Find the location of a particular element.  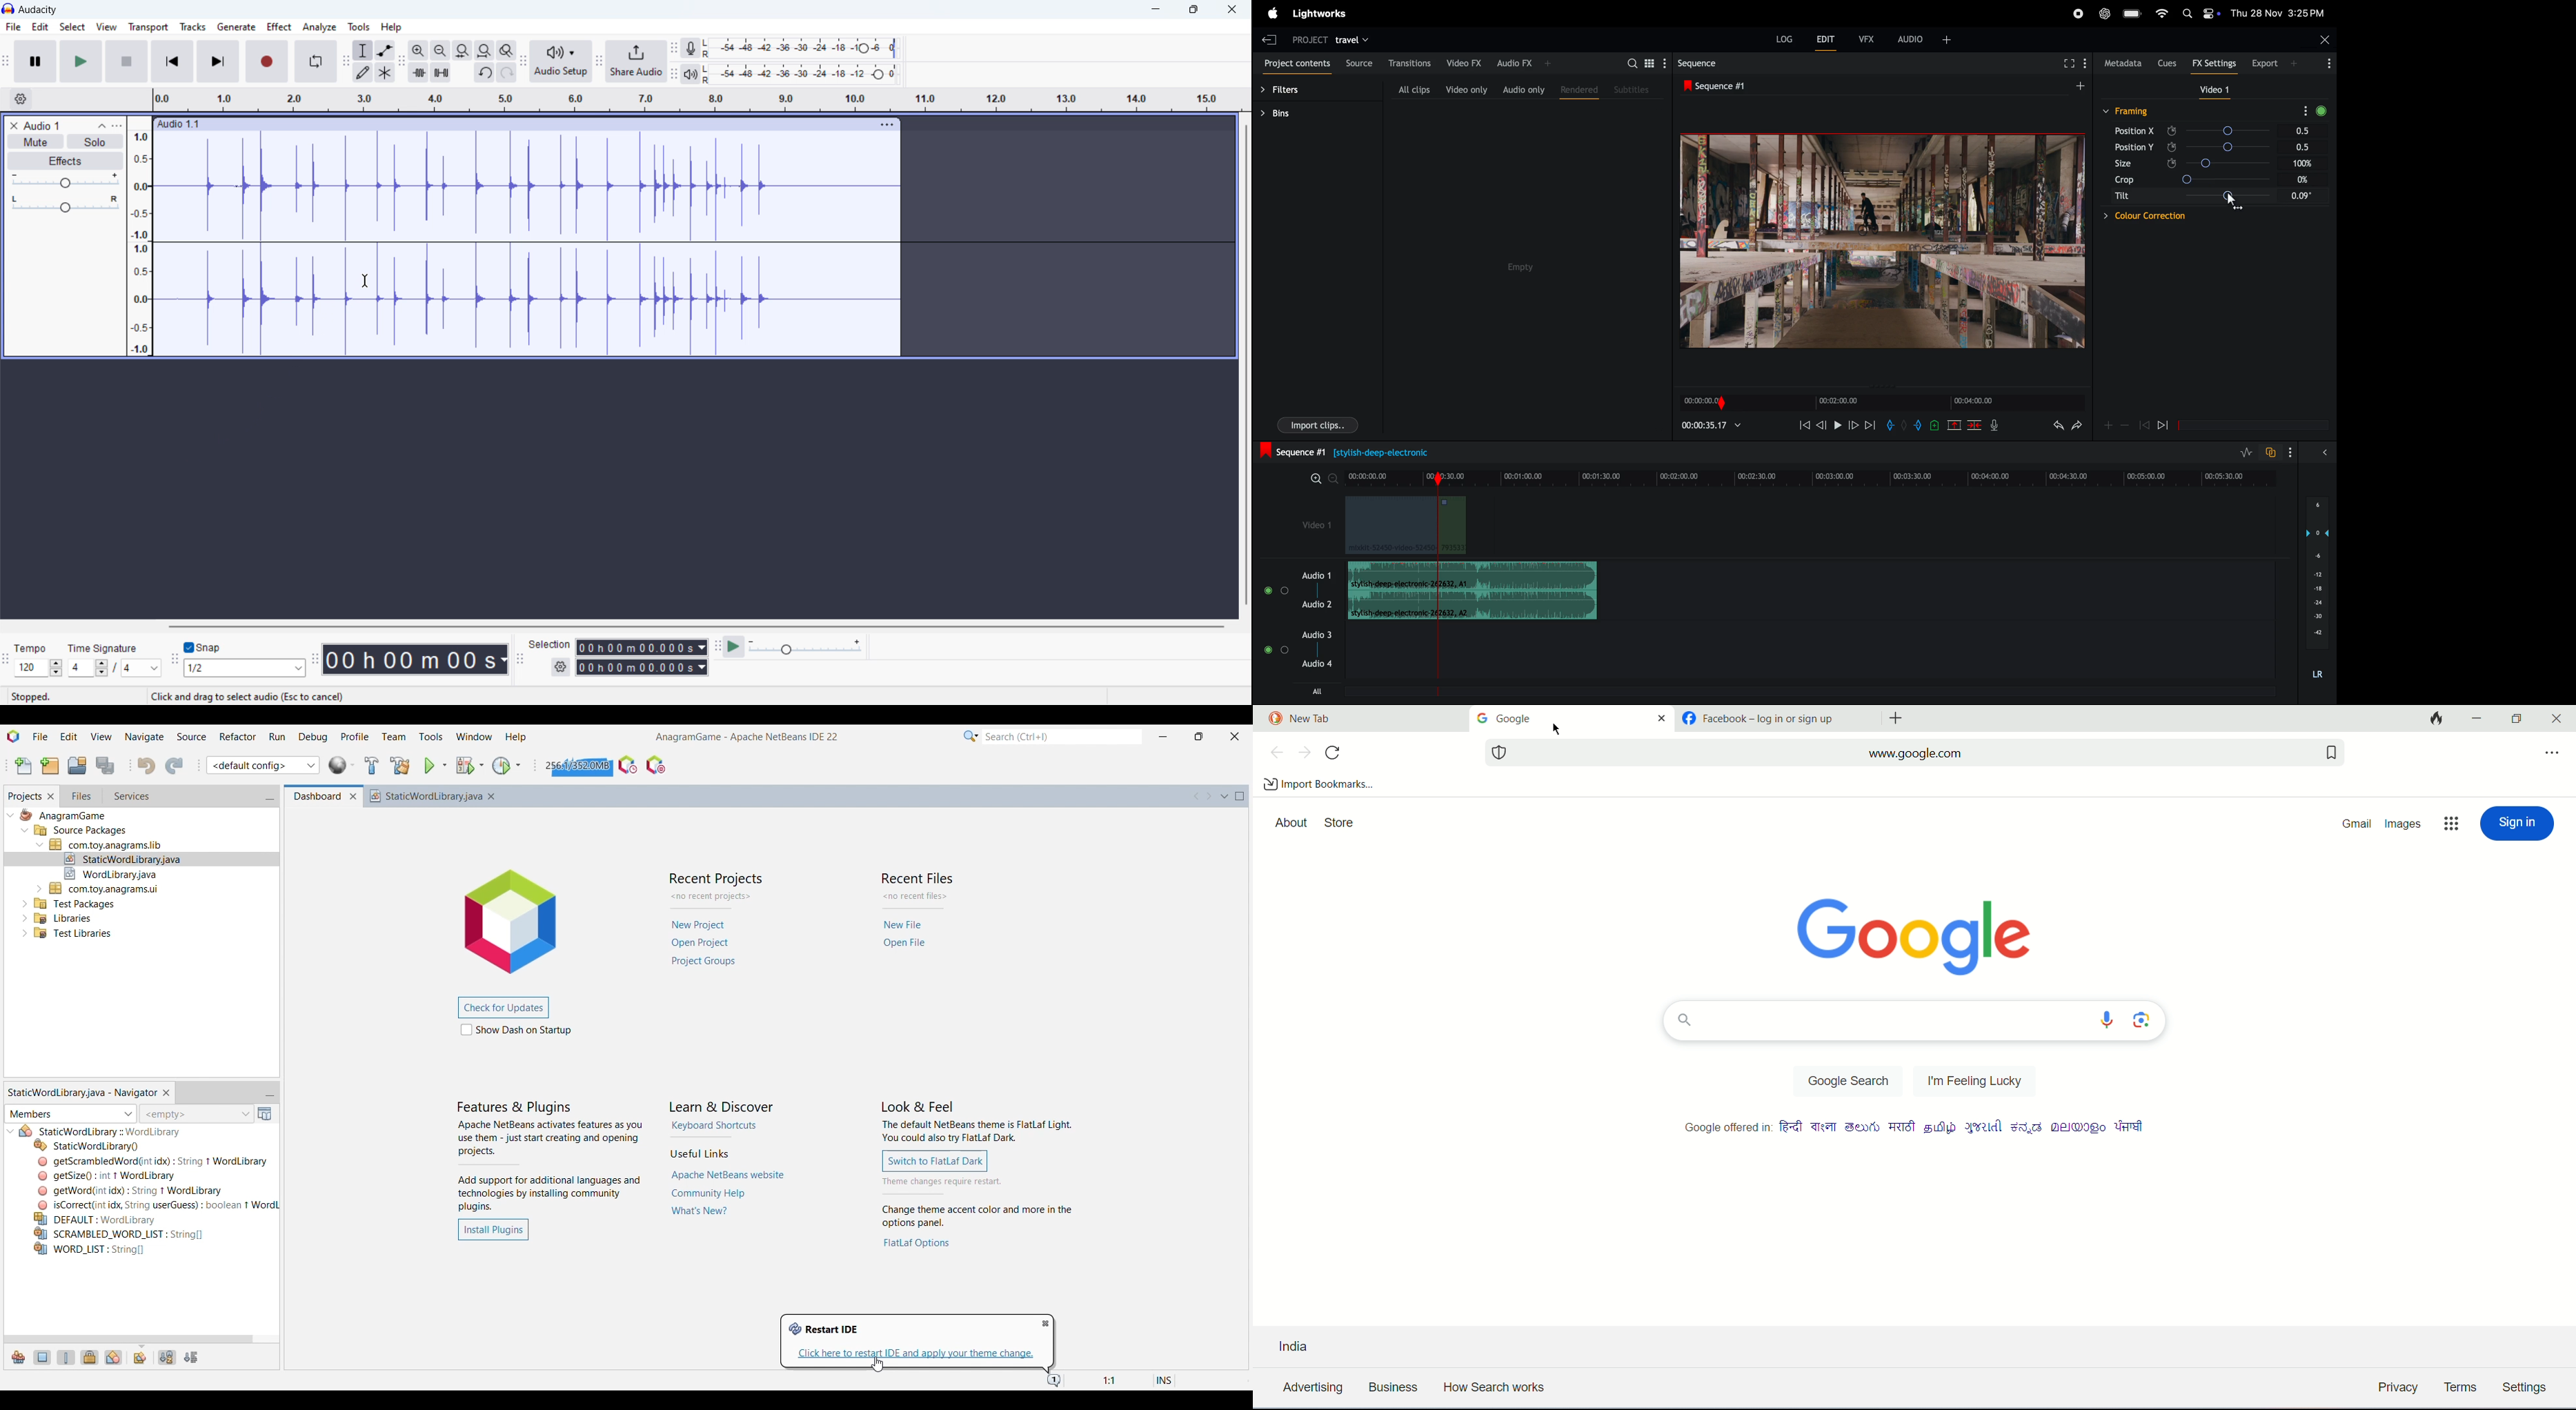

about is located at coordinates (1289, 822).